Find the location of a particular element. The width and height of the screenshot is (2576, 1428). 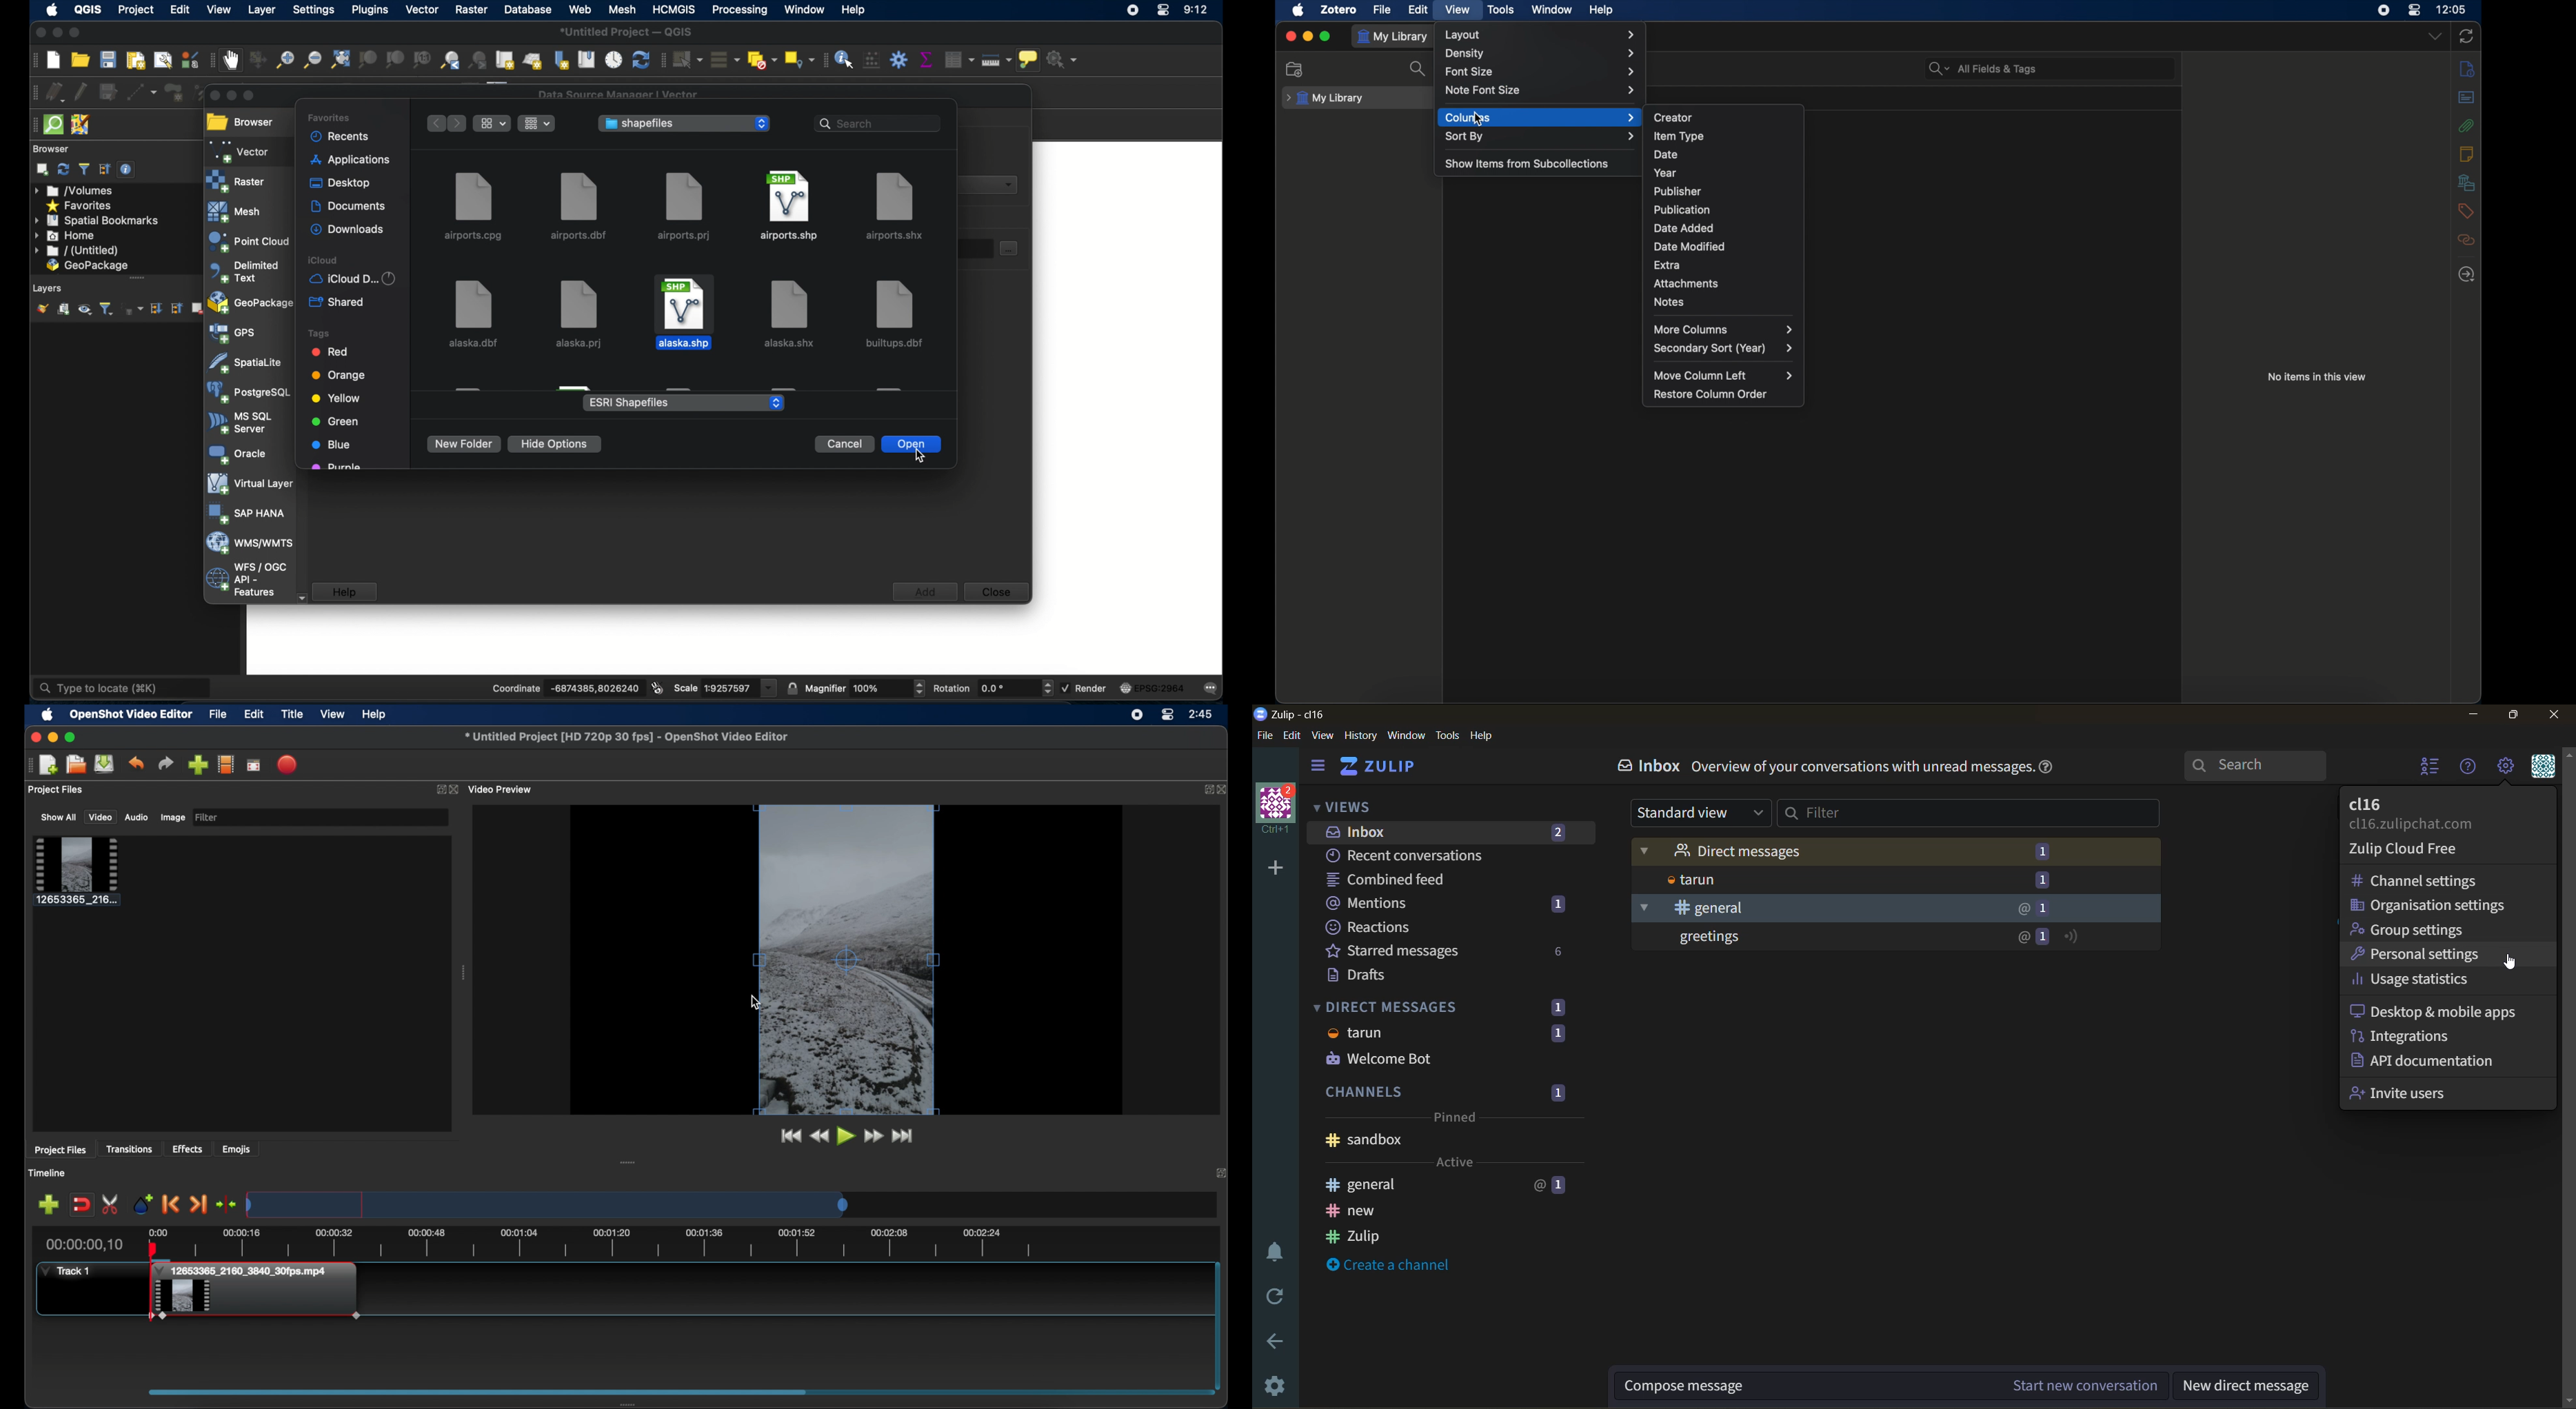

attachments is located at coordinates (1685, 283).